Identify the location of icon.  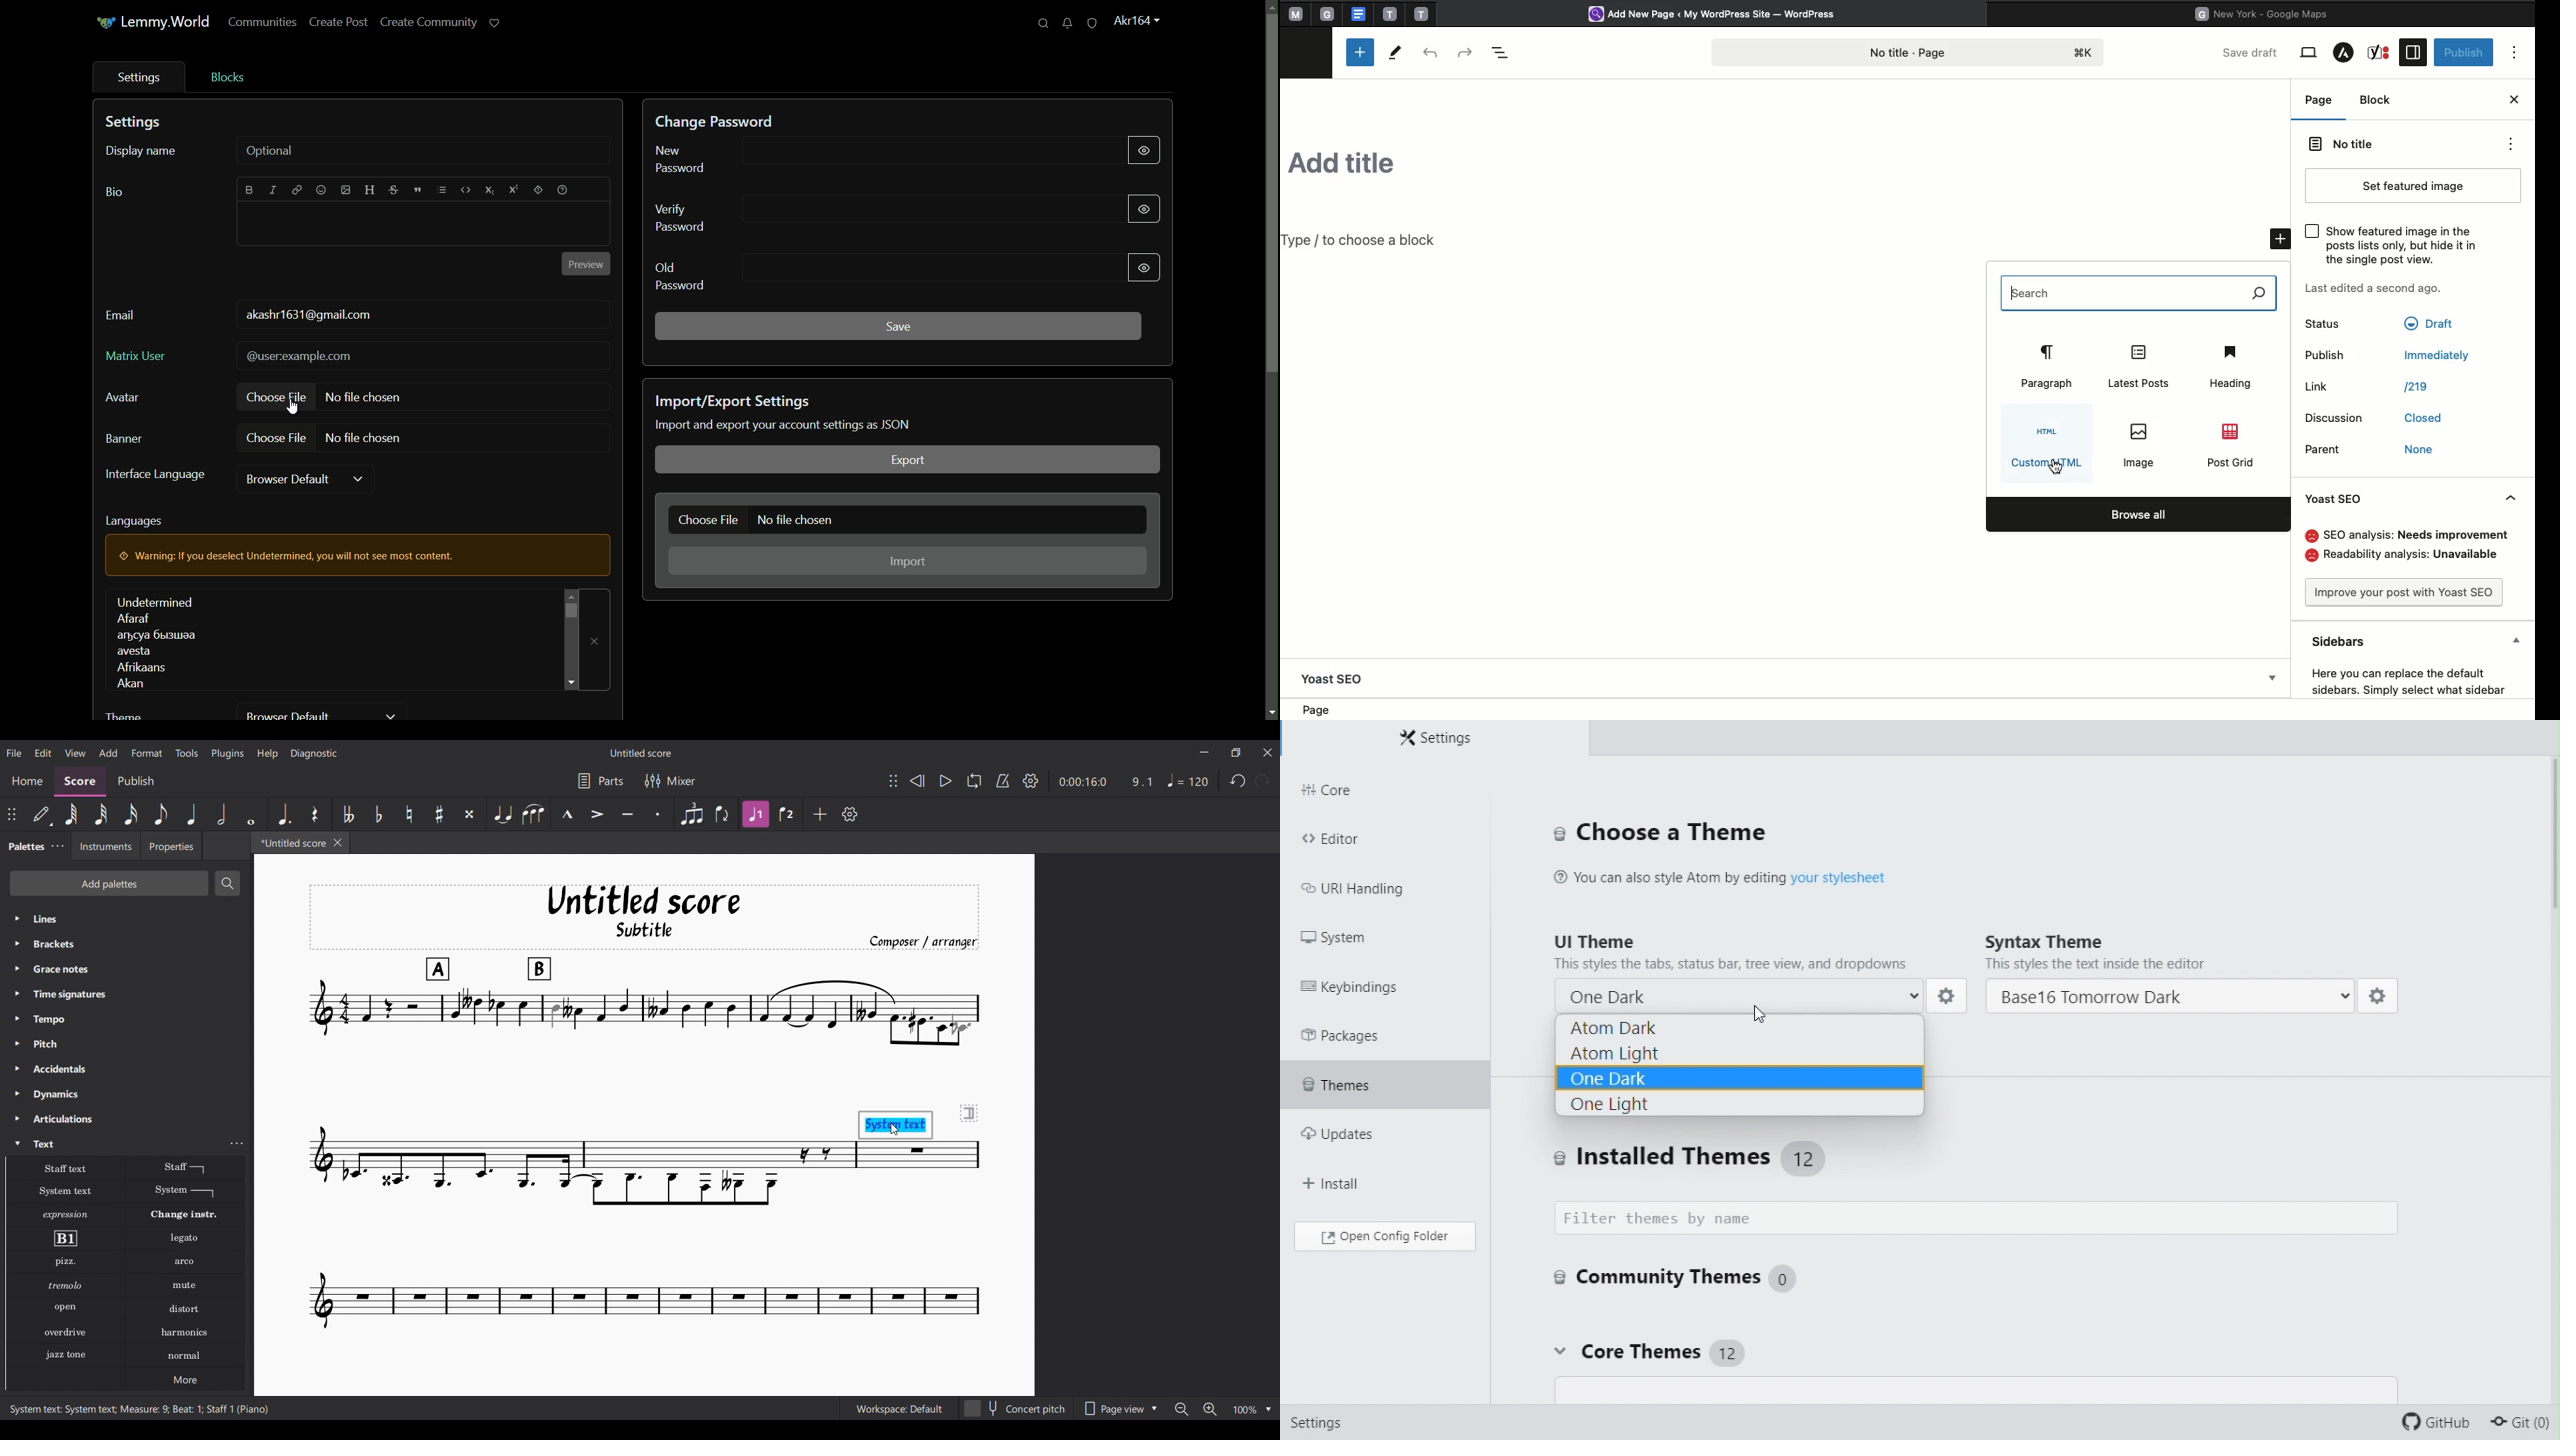
(103, 24).